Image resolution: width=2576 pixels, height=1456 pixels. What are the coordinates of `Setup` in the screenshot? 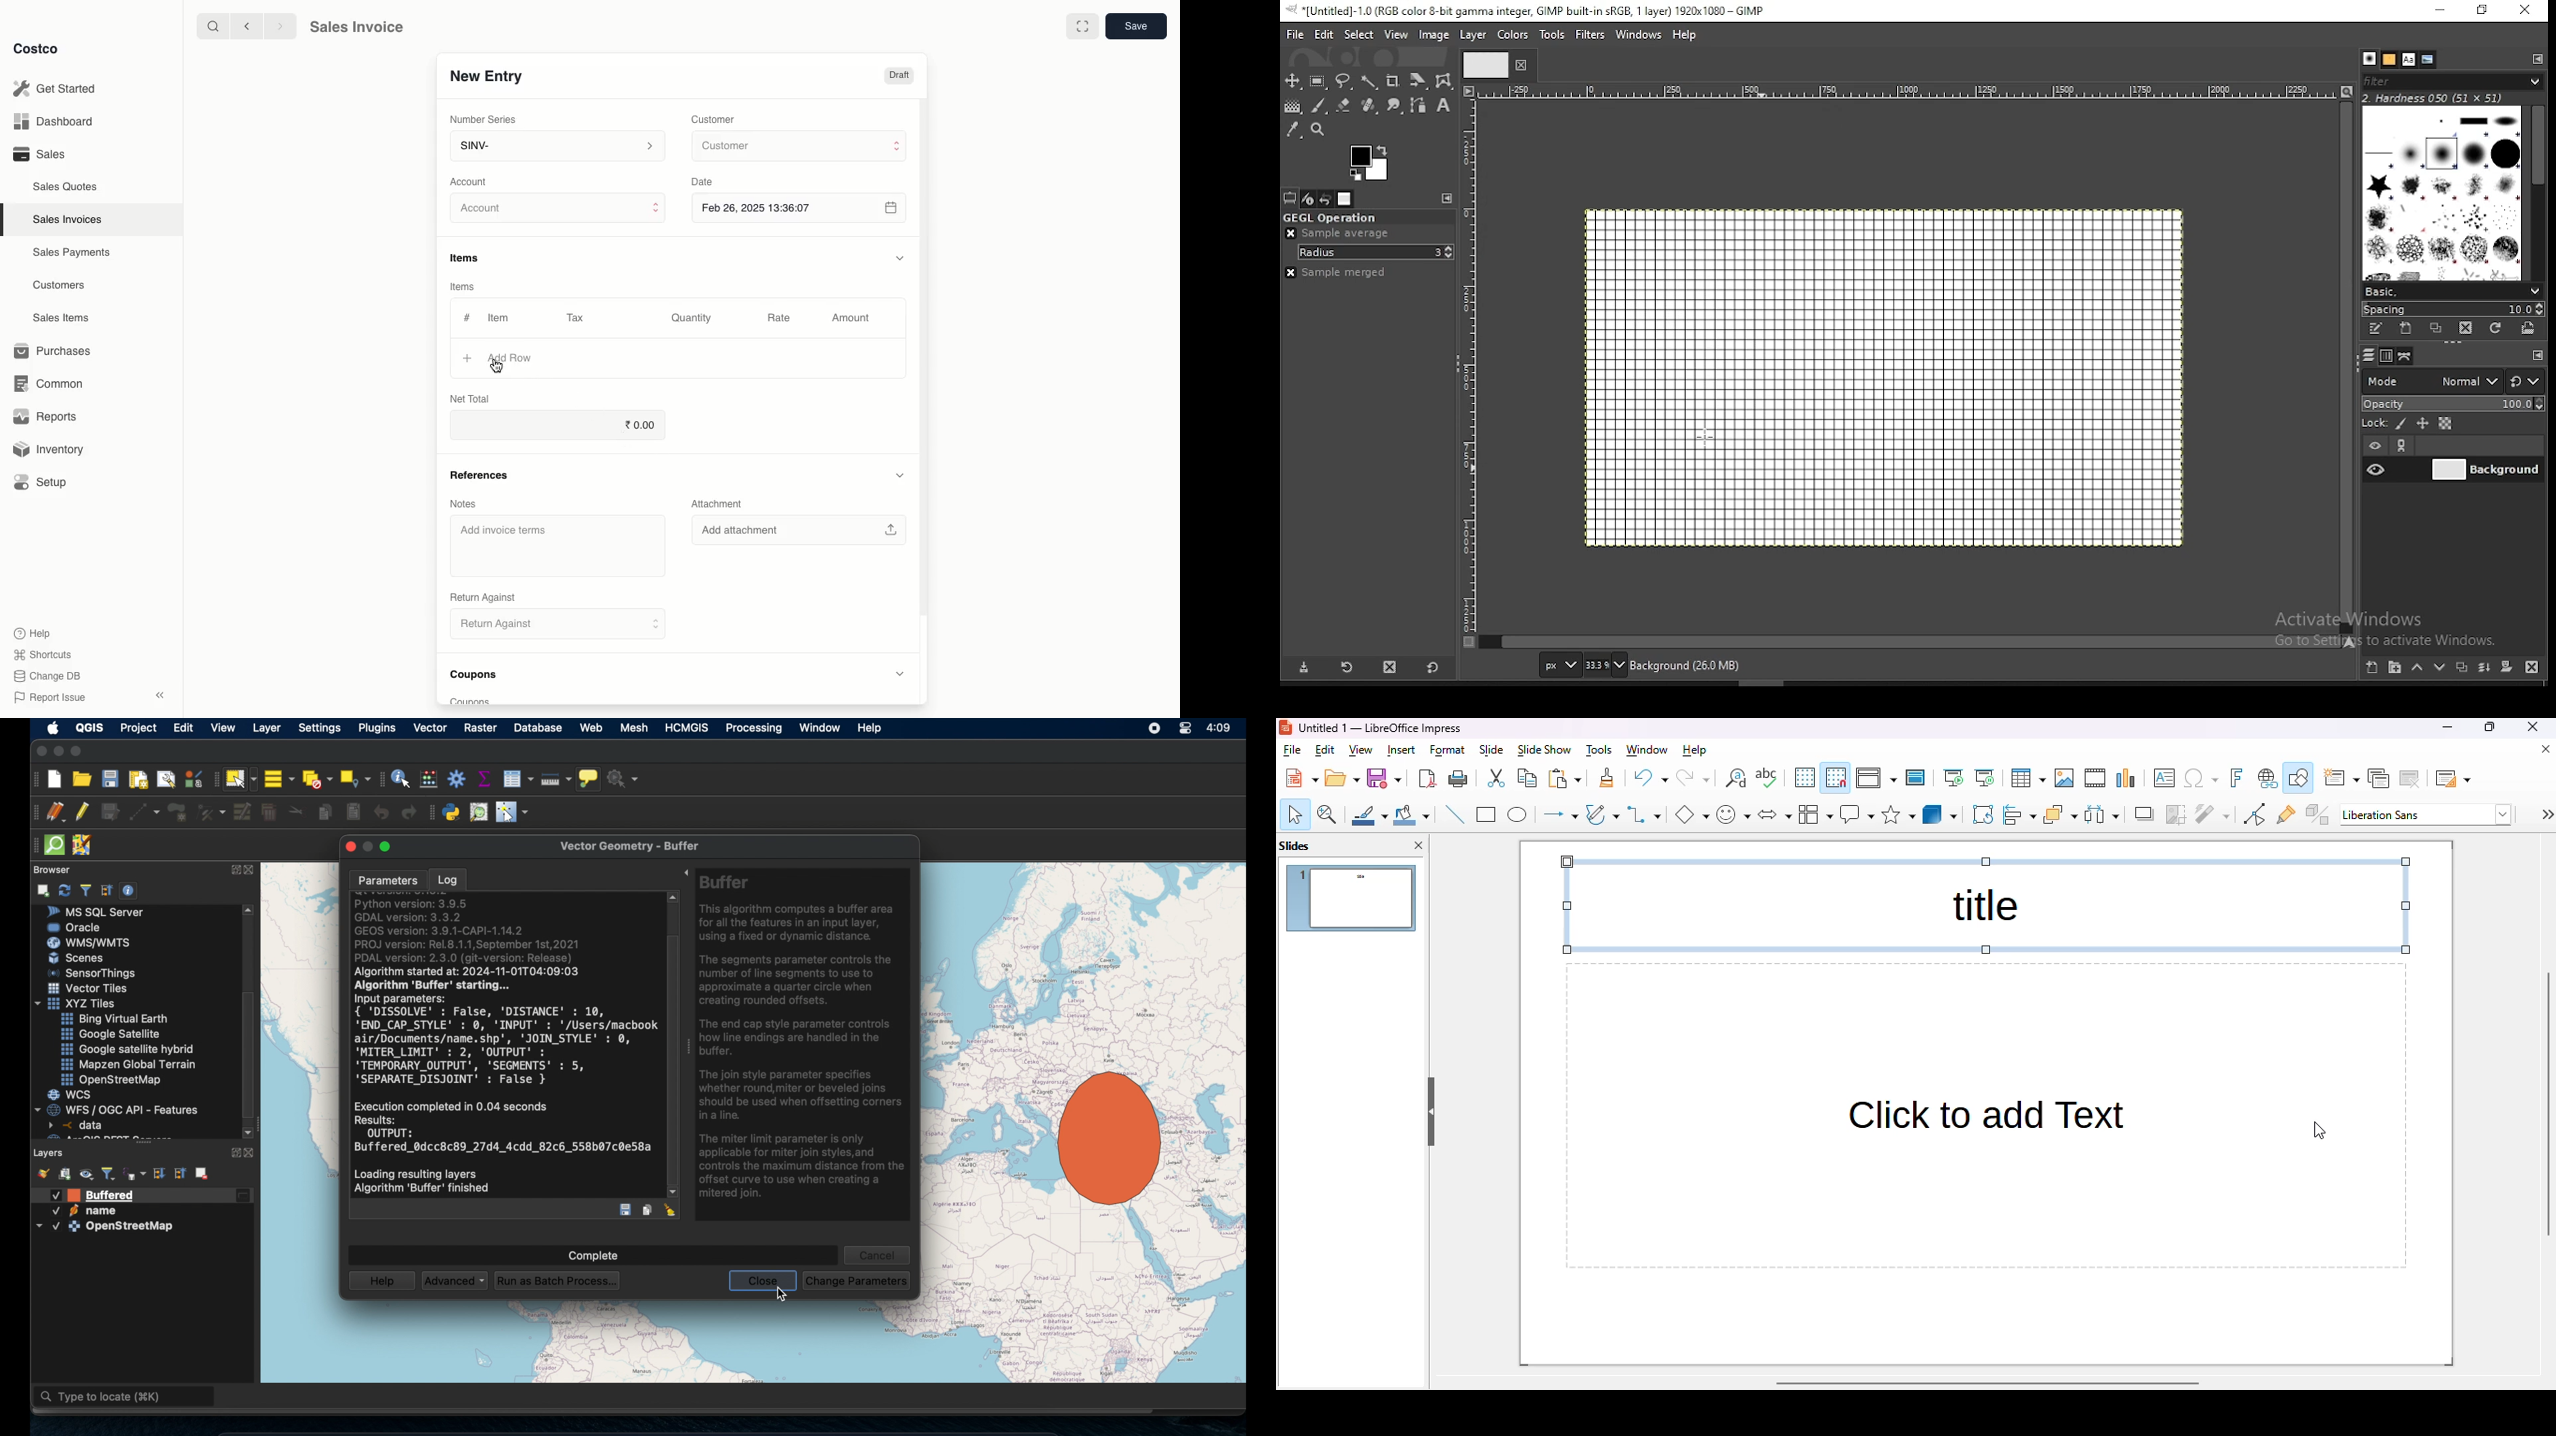 It's located at (47, 482).